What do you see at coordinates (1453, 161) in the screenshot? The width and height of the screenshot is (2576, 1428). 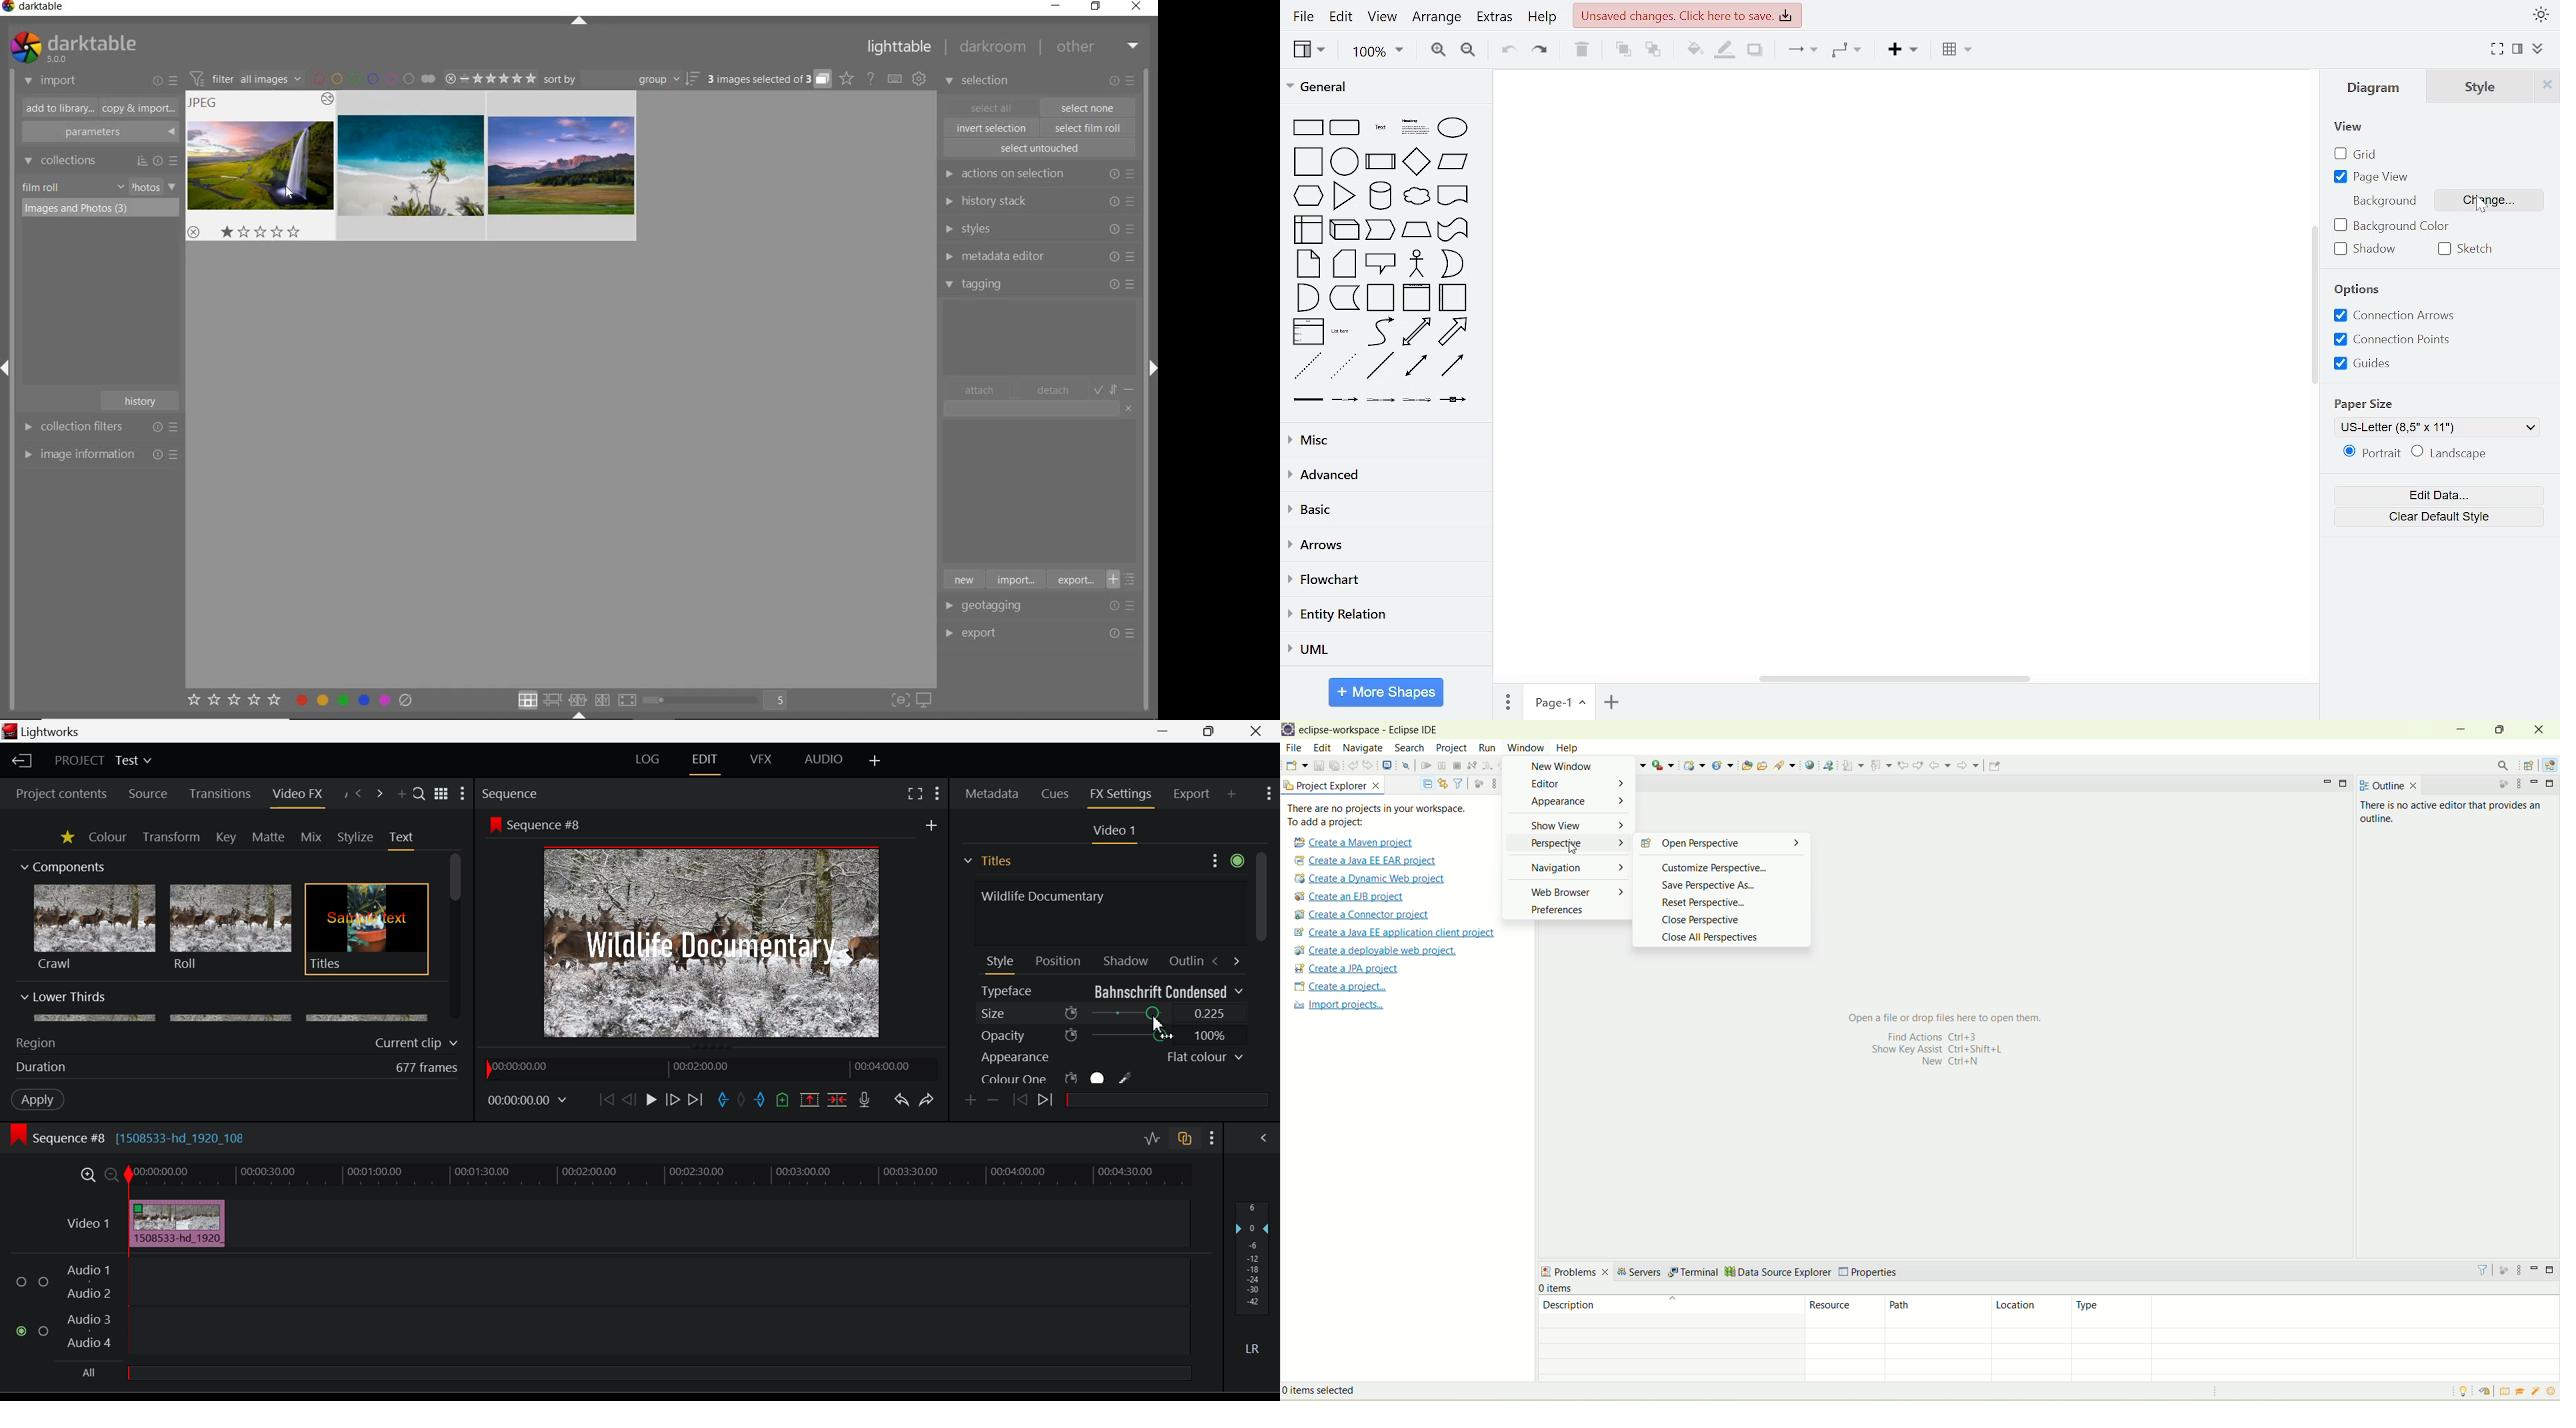 I see `general shapes` at bounding box center [1453, 161].